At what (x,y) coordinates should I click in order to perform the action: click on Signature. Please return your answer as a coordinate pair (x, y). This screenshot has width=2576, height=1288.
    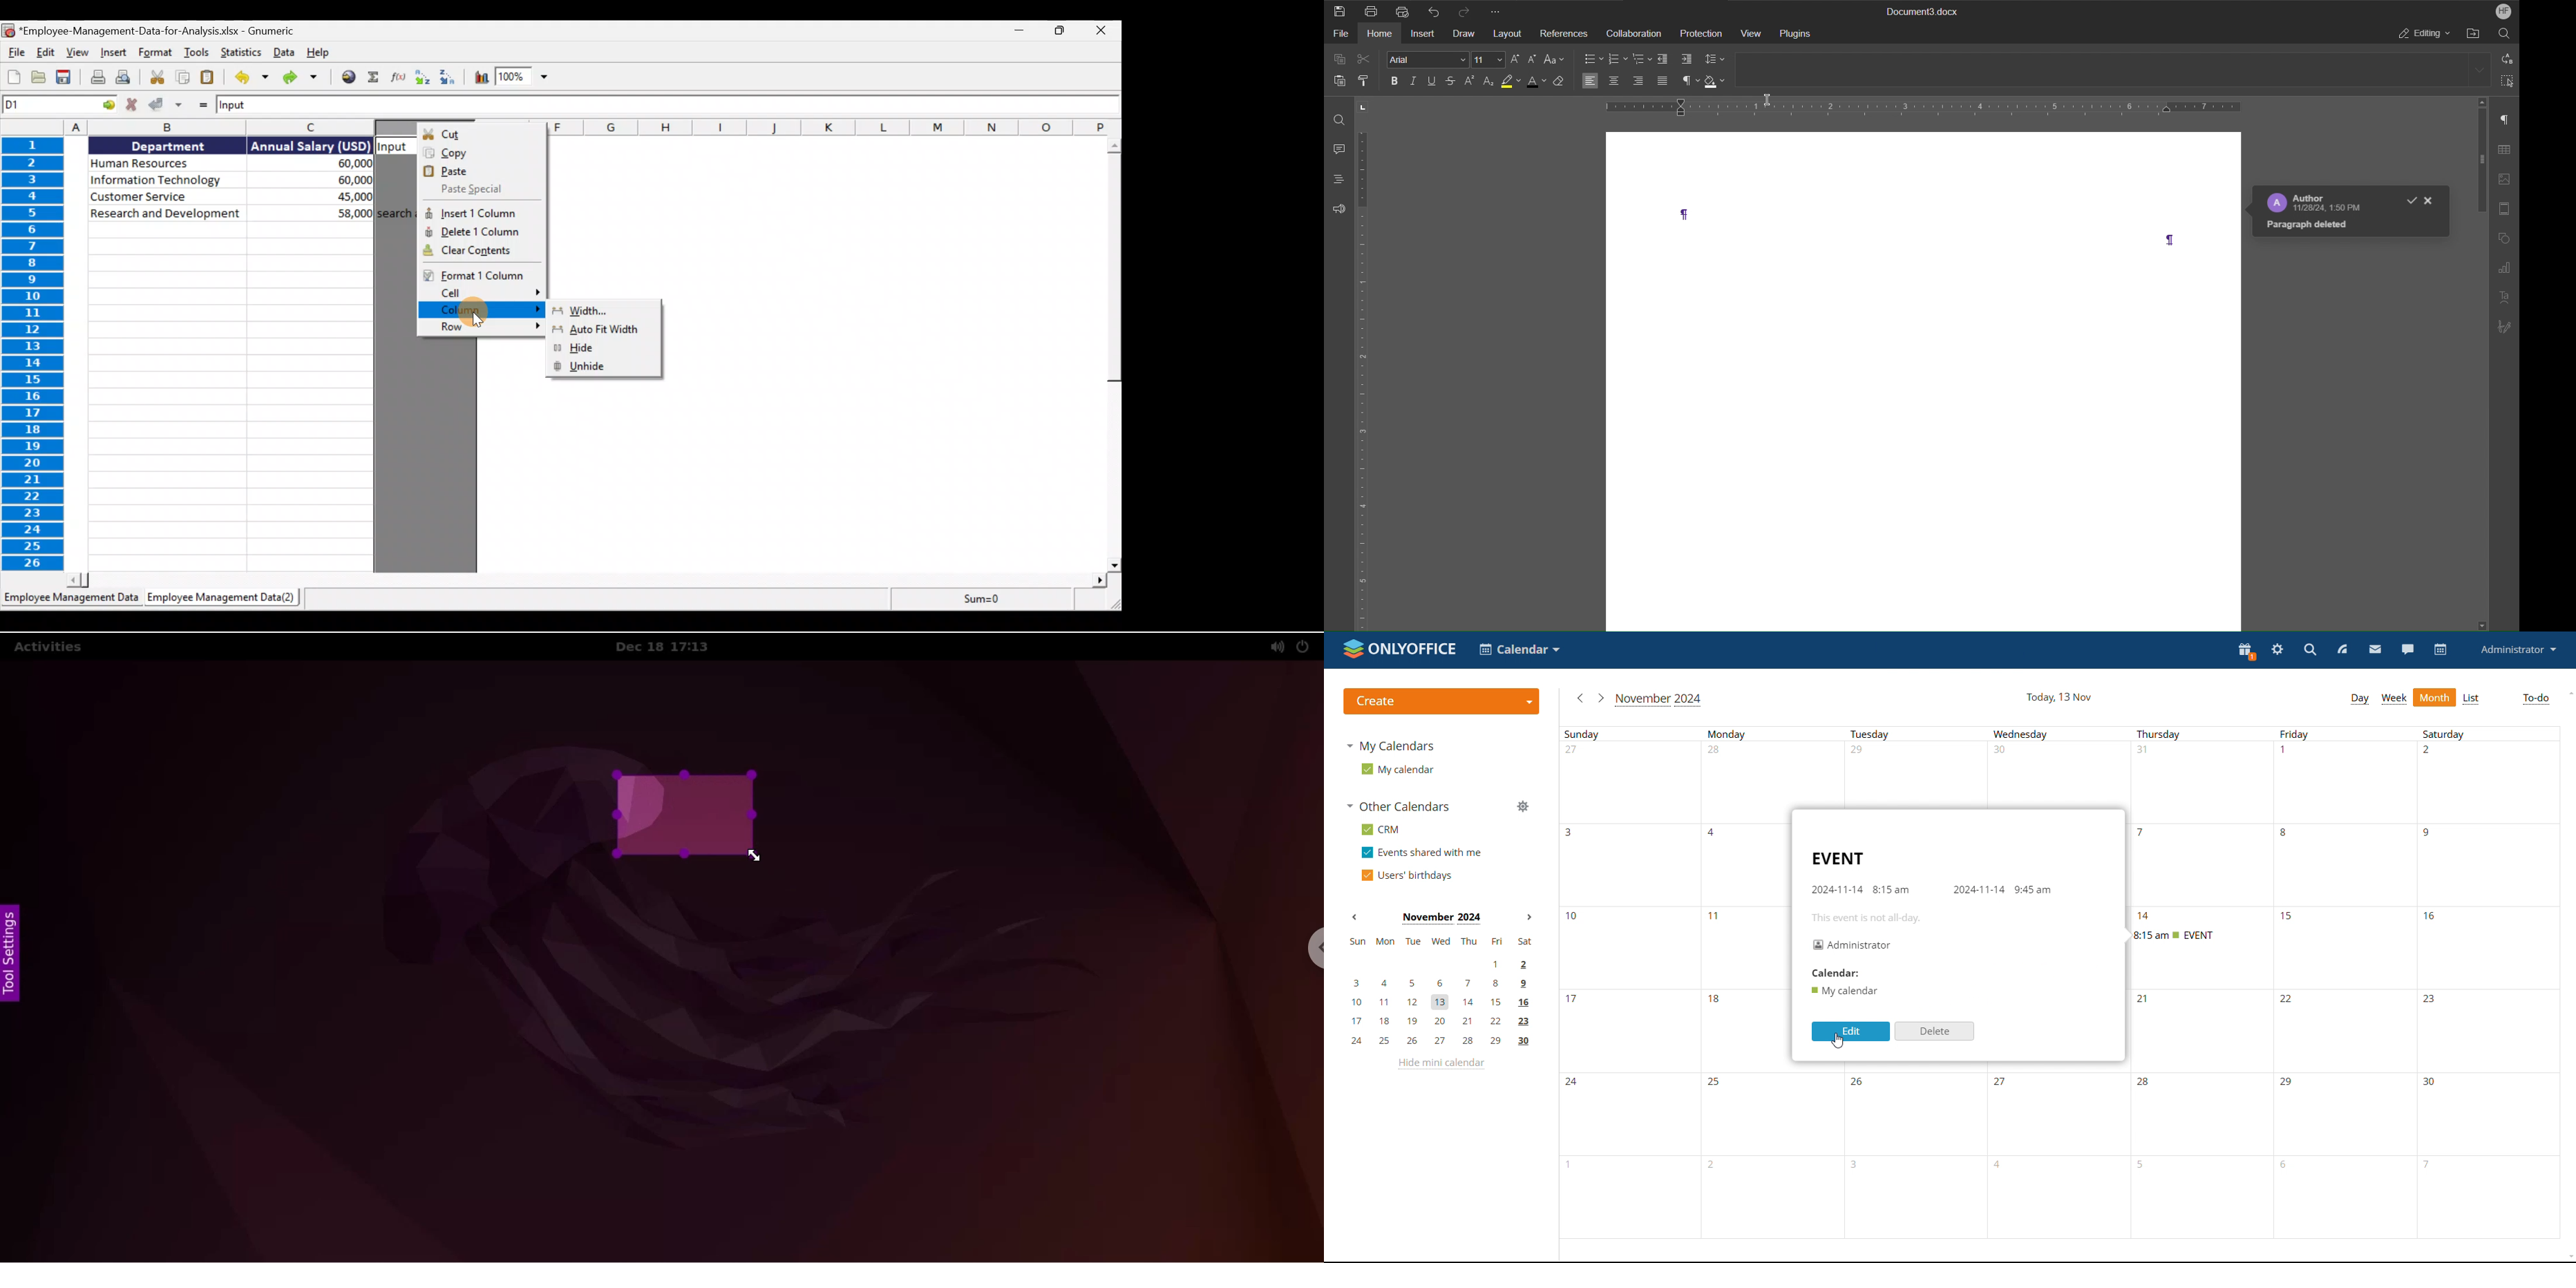
    Looking at the image, I should click on (2506, 327).